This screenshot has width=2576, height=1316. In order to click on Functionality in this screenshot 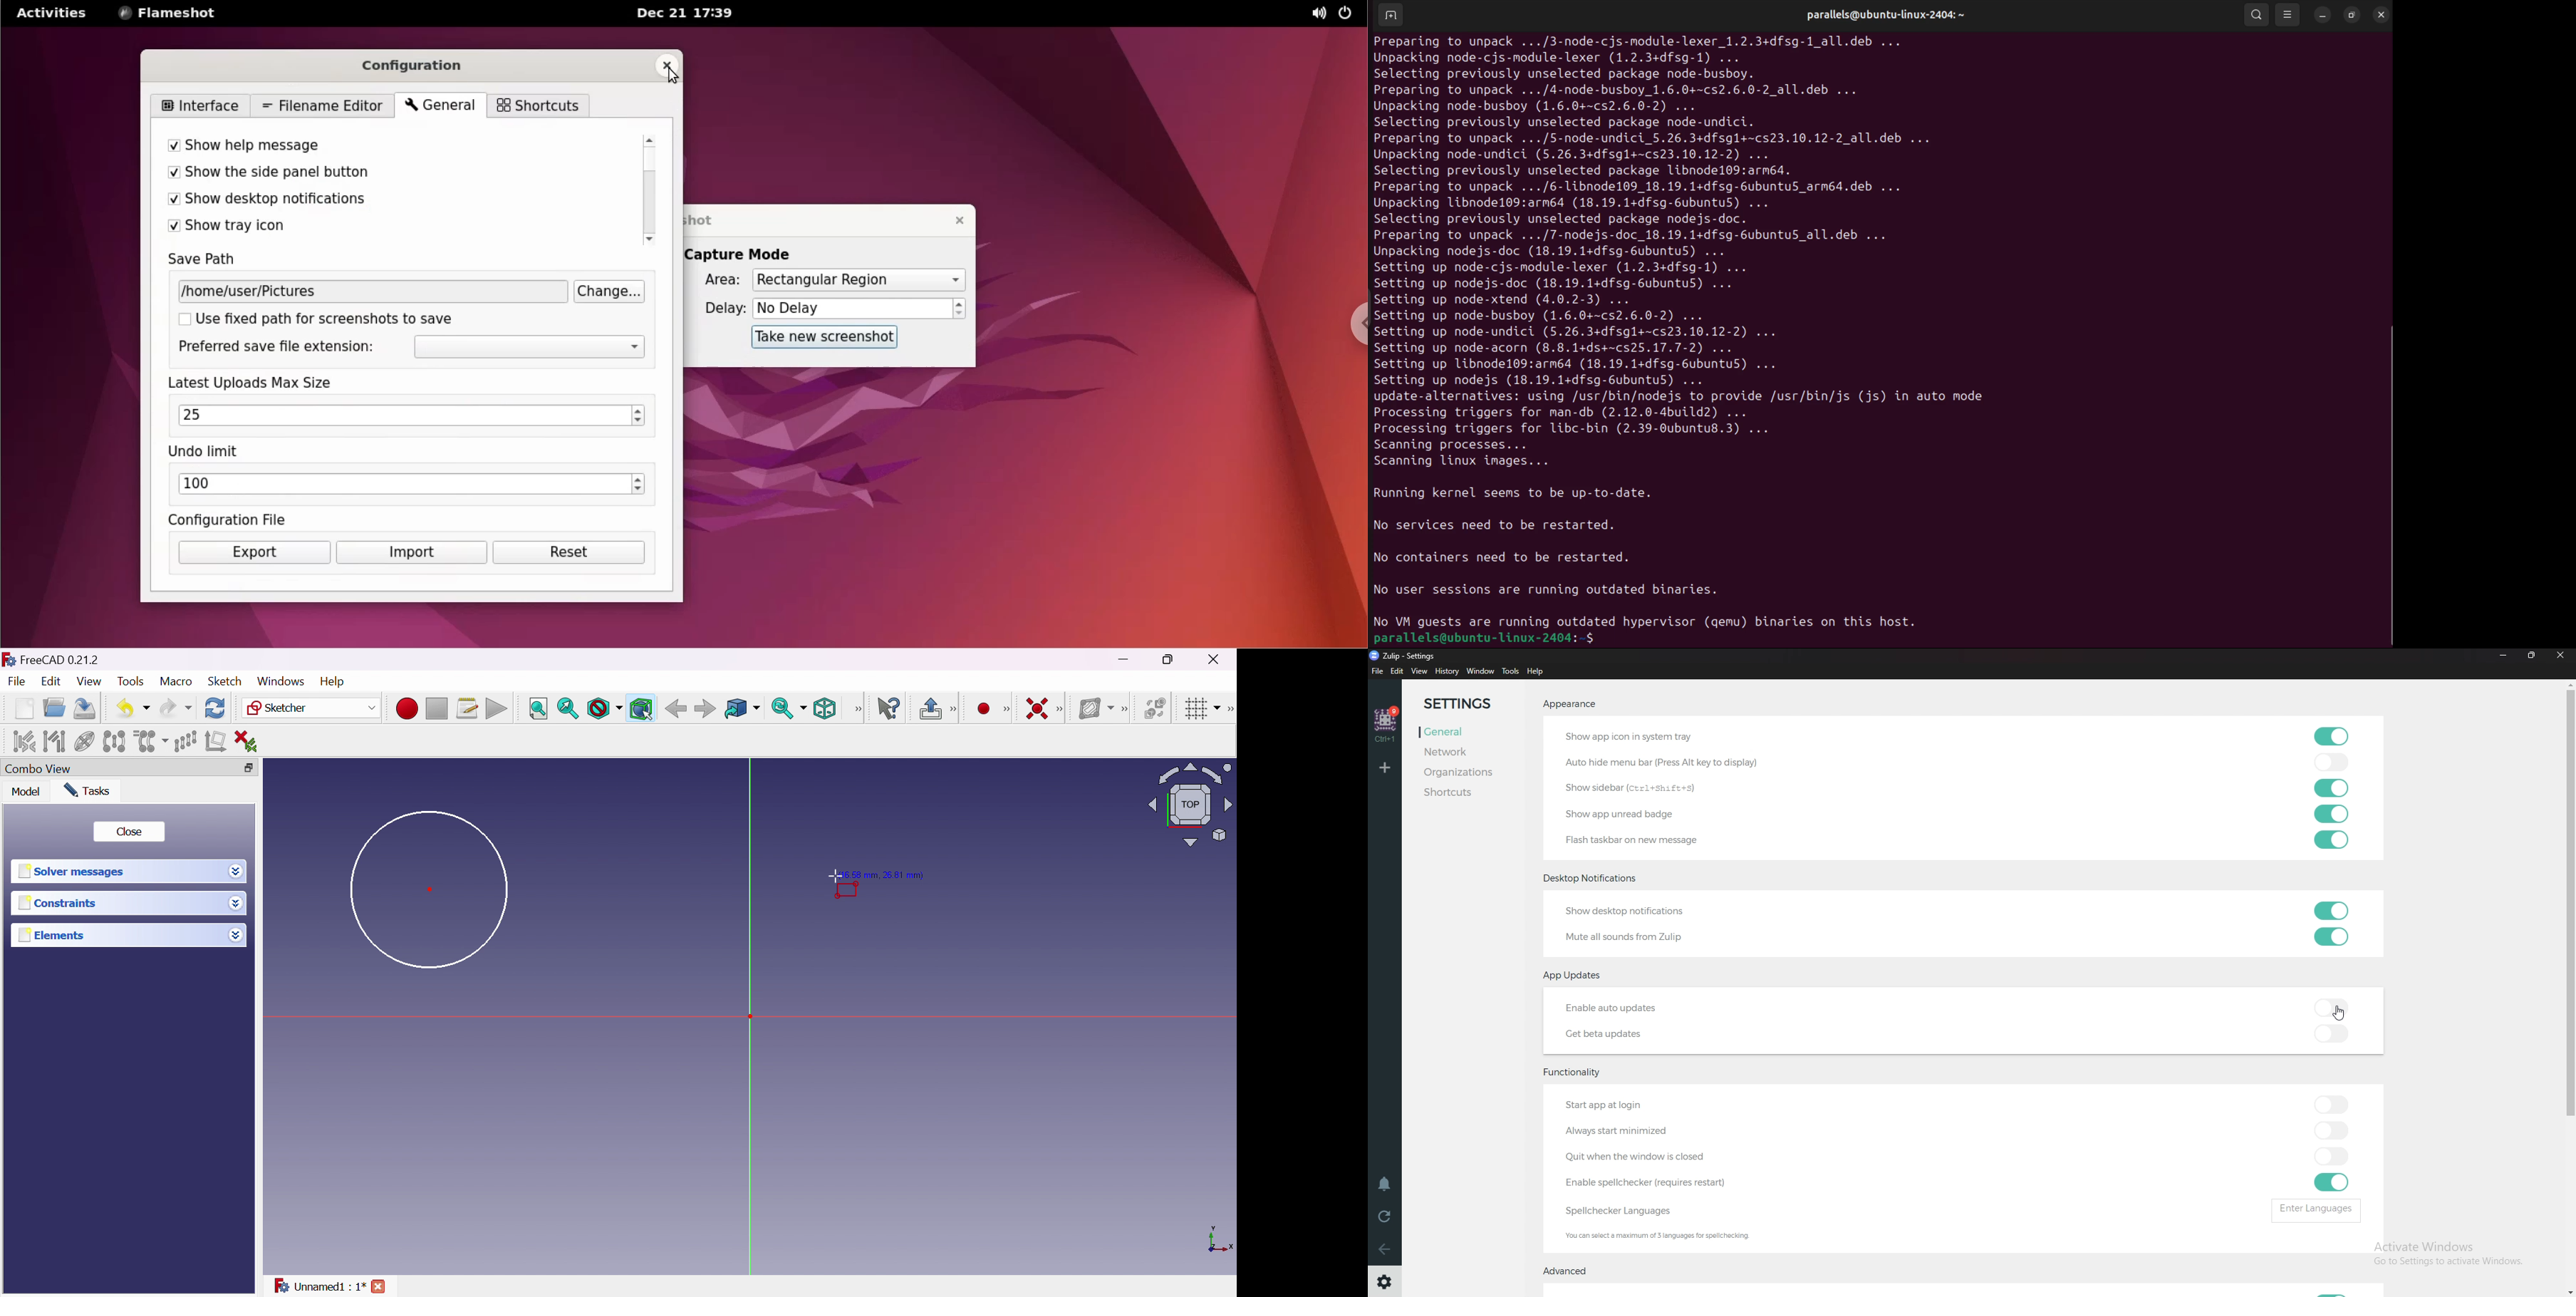, I will do `click(1576, 1075)`.